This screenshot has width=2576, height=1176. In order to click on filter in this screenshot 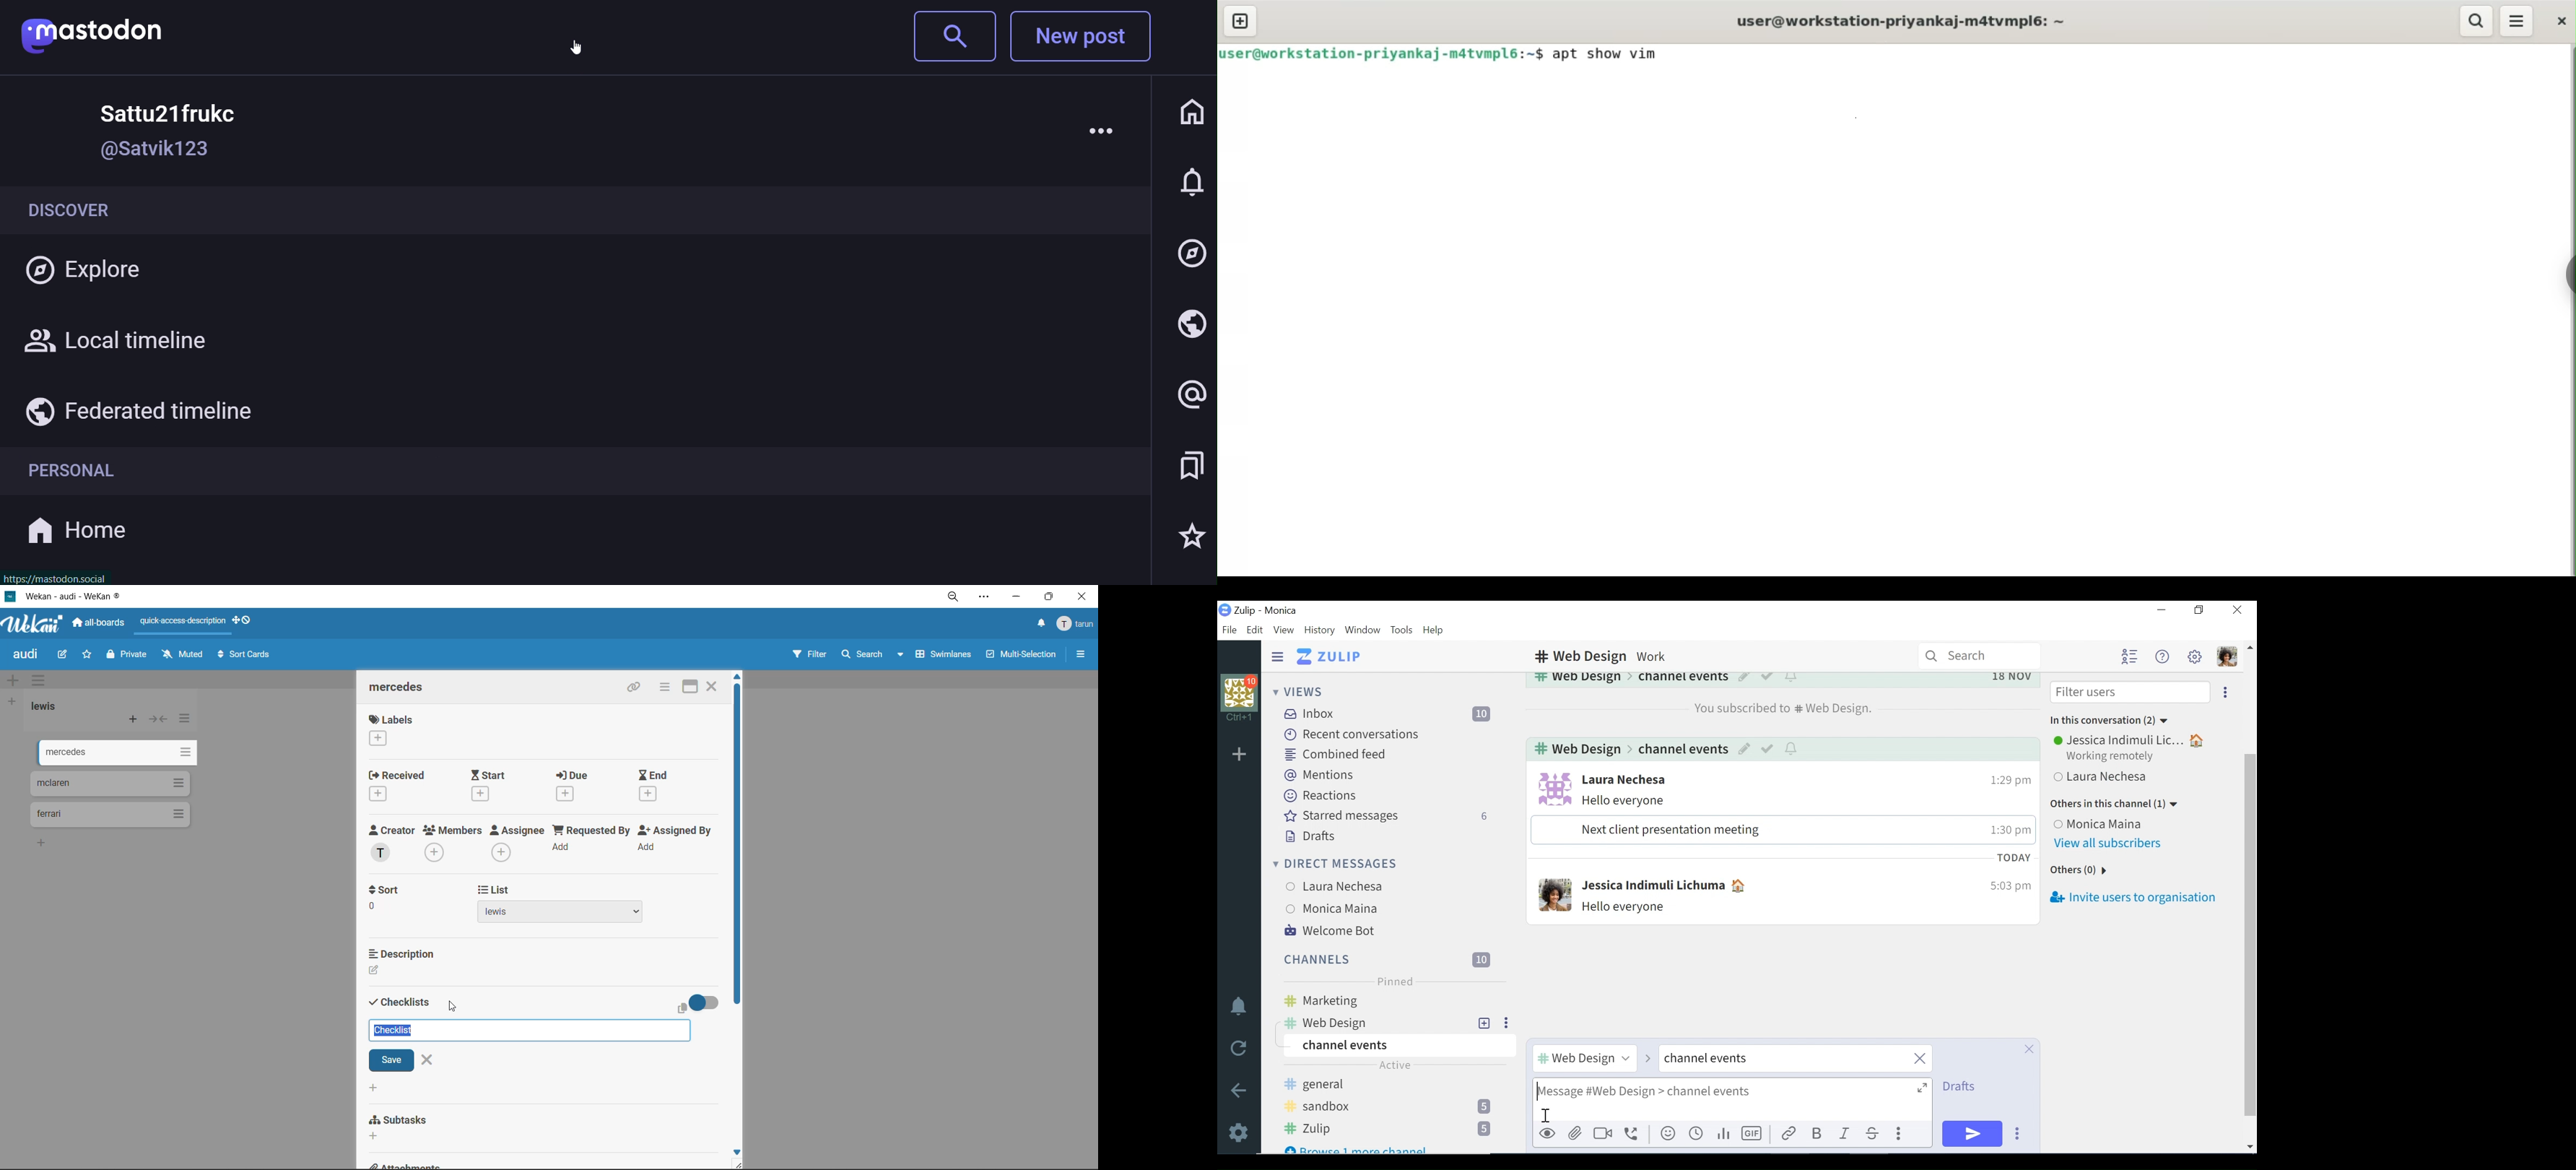, I will do `click(809, 656)`.